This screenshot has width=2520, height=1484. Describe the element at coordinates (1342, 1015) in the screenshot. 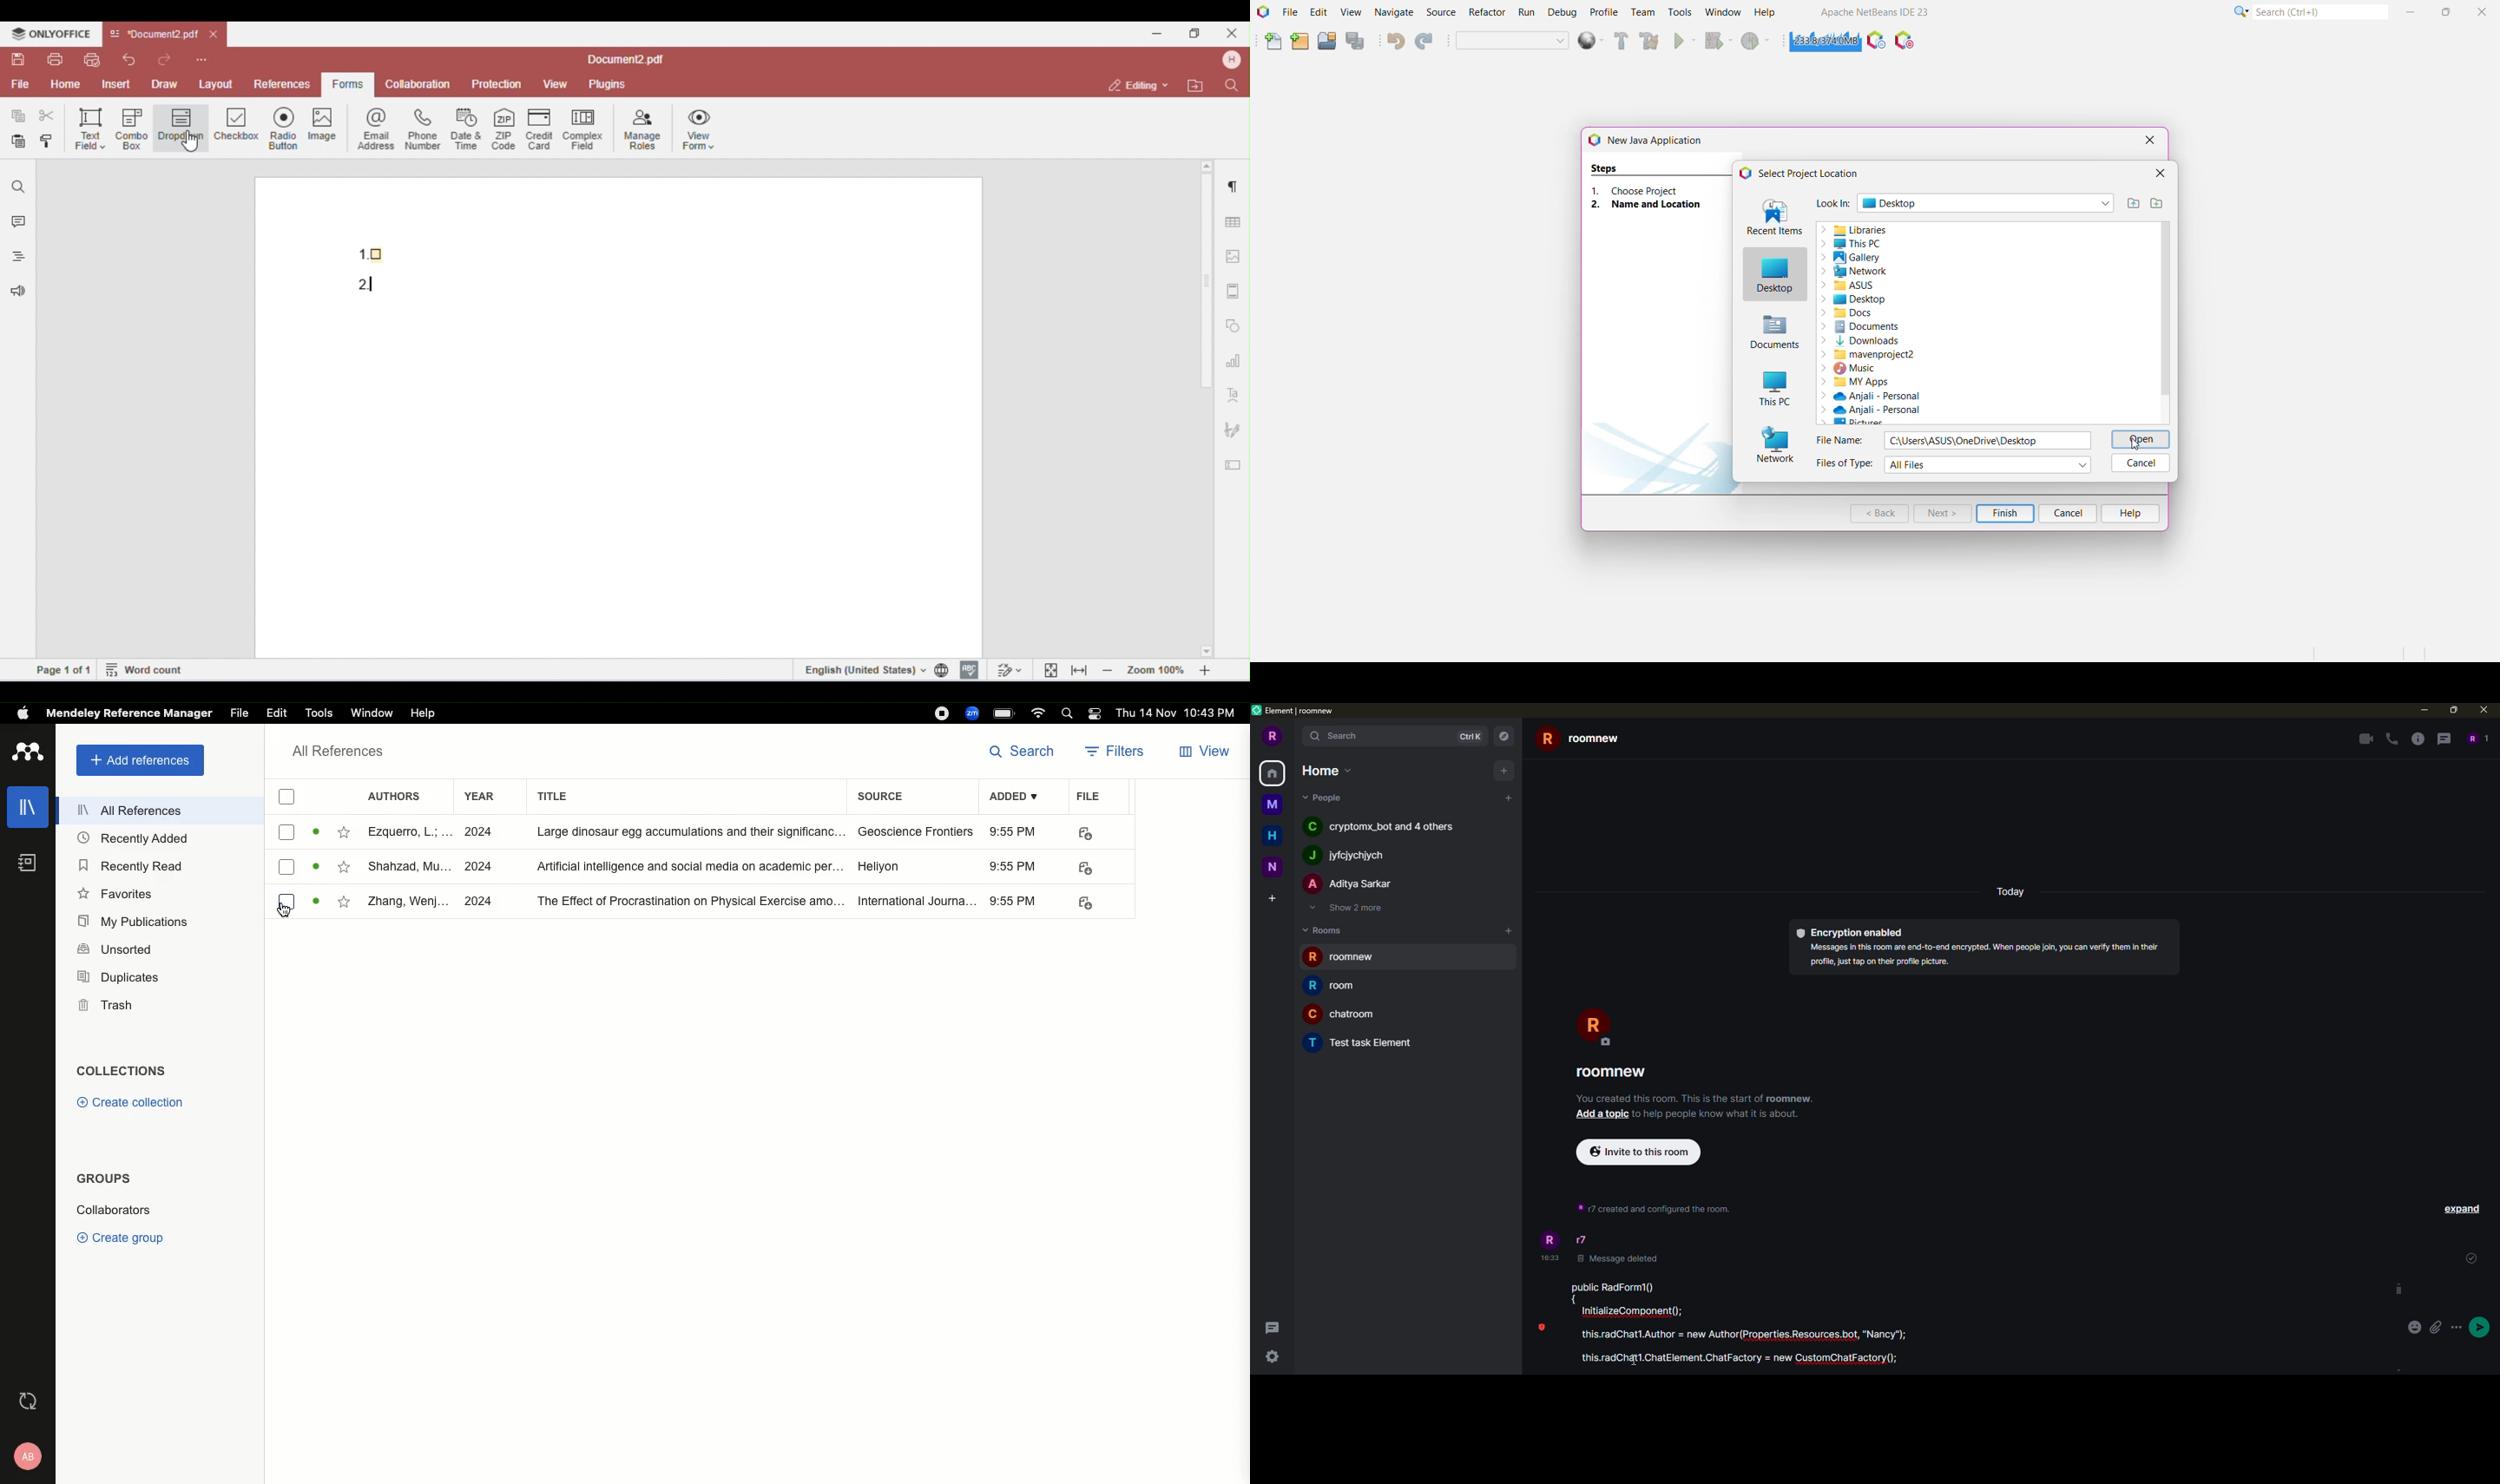

I see `room` at that location.